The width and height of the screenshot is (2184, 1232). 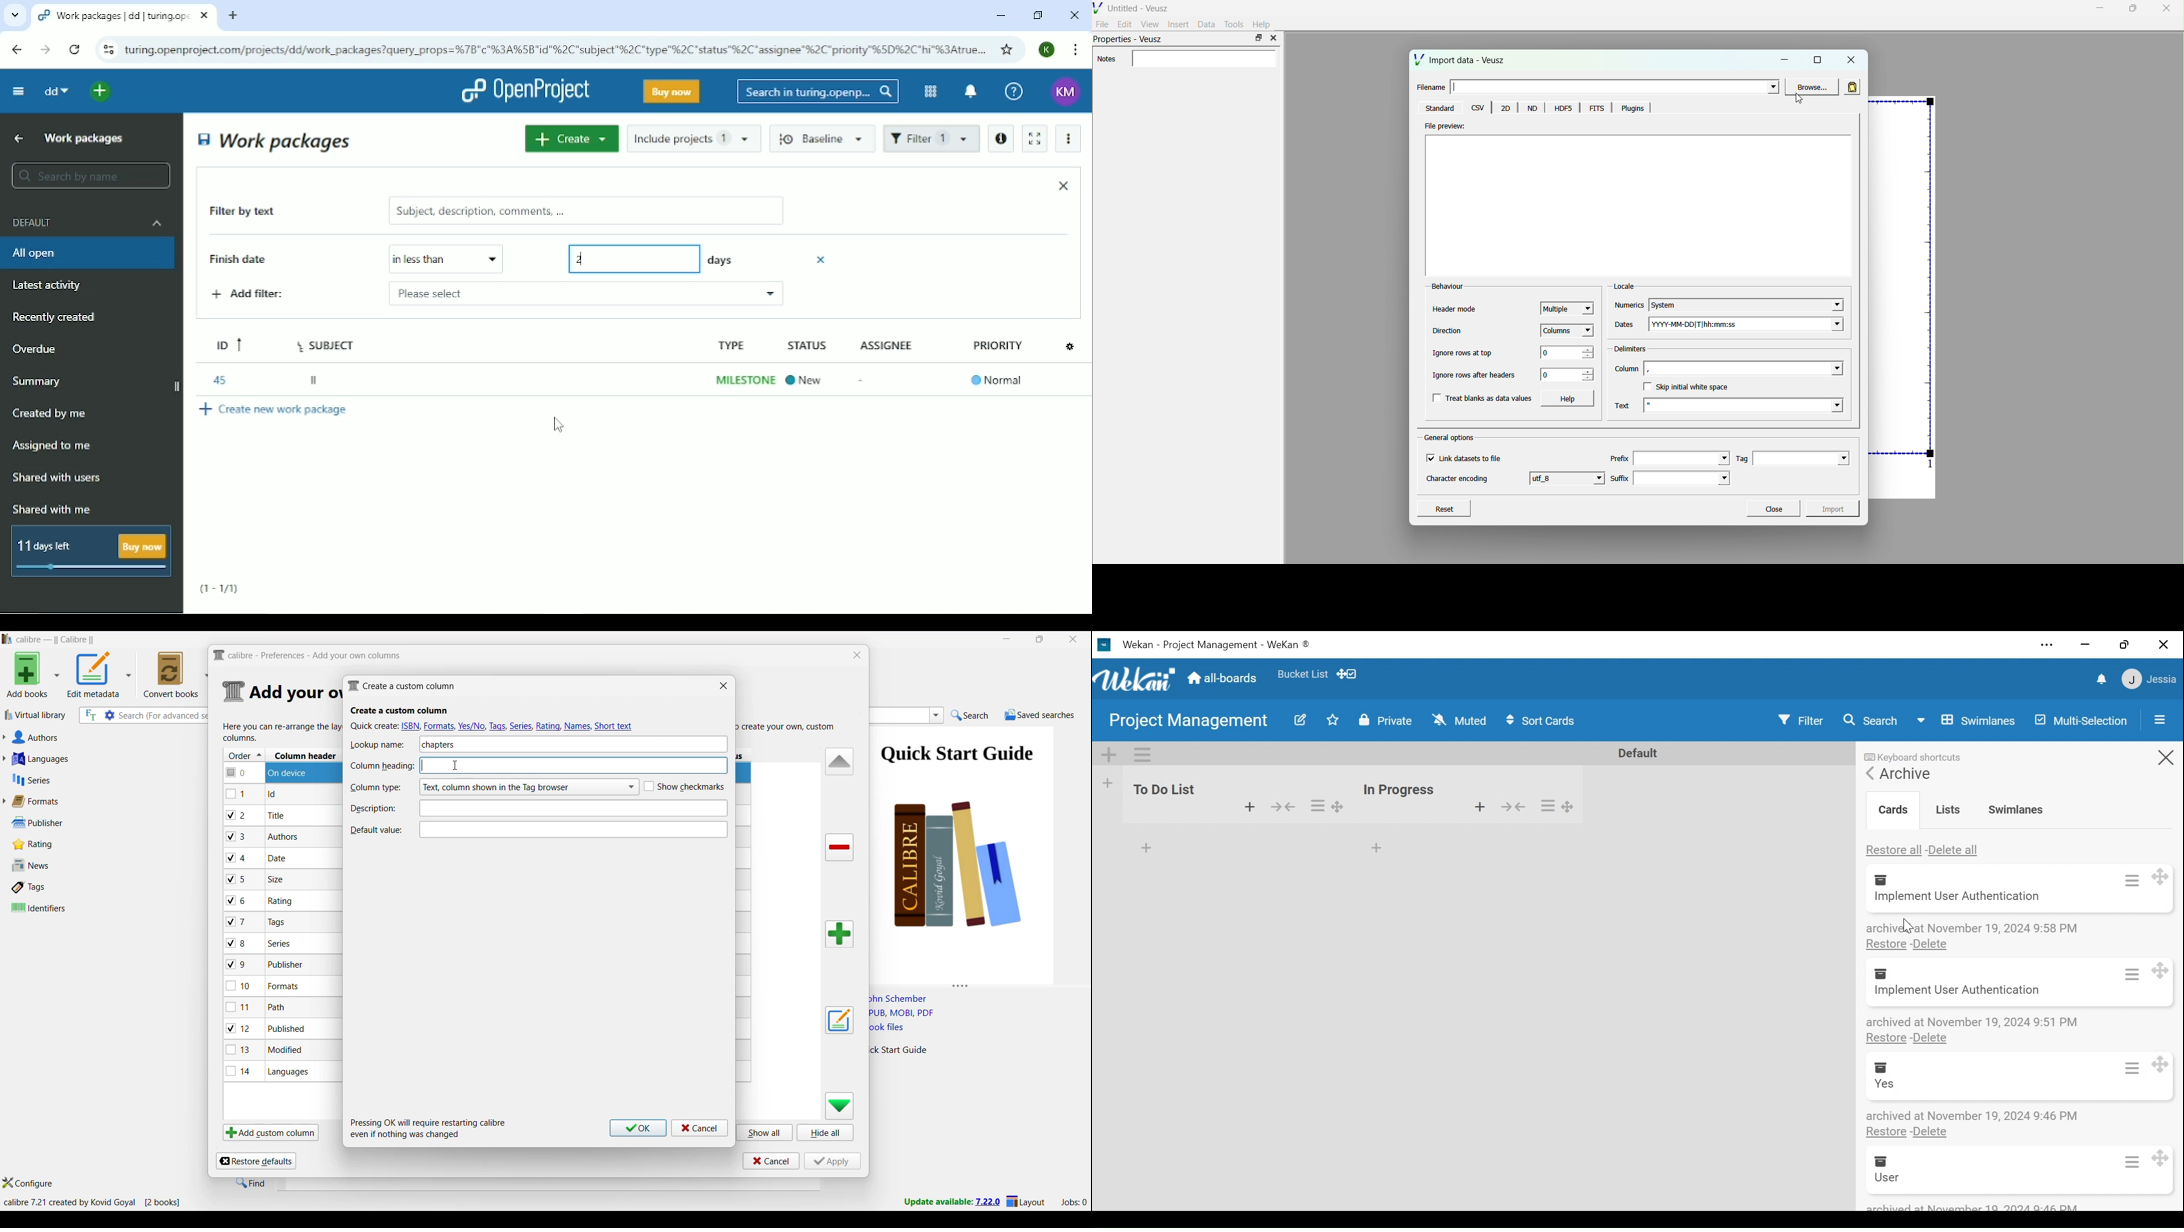 What do you see at coordinates (840, 1106) in the screenshot?
I see `Move row down` at bounding box center [840, 1106].